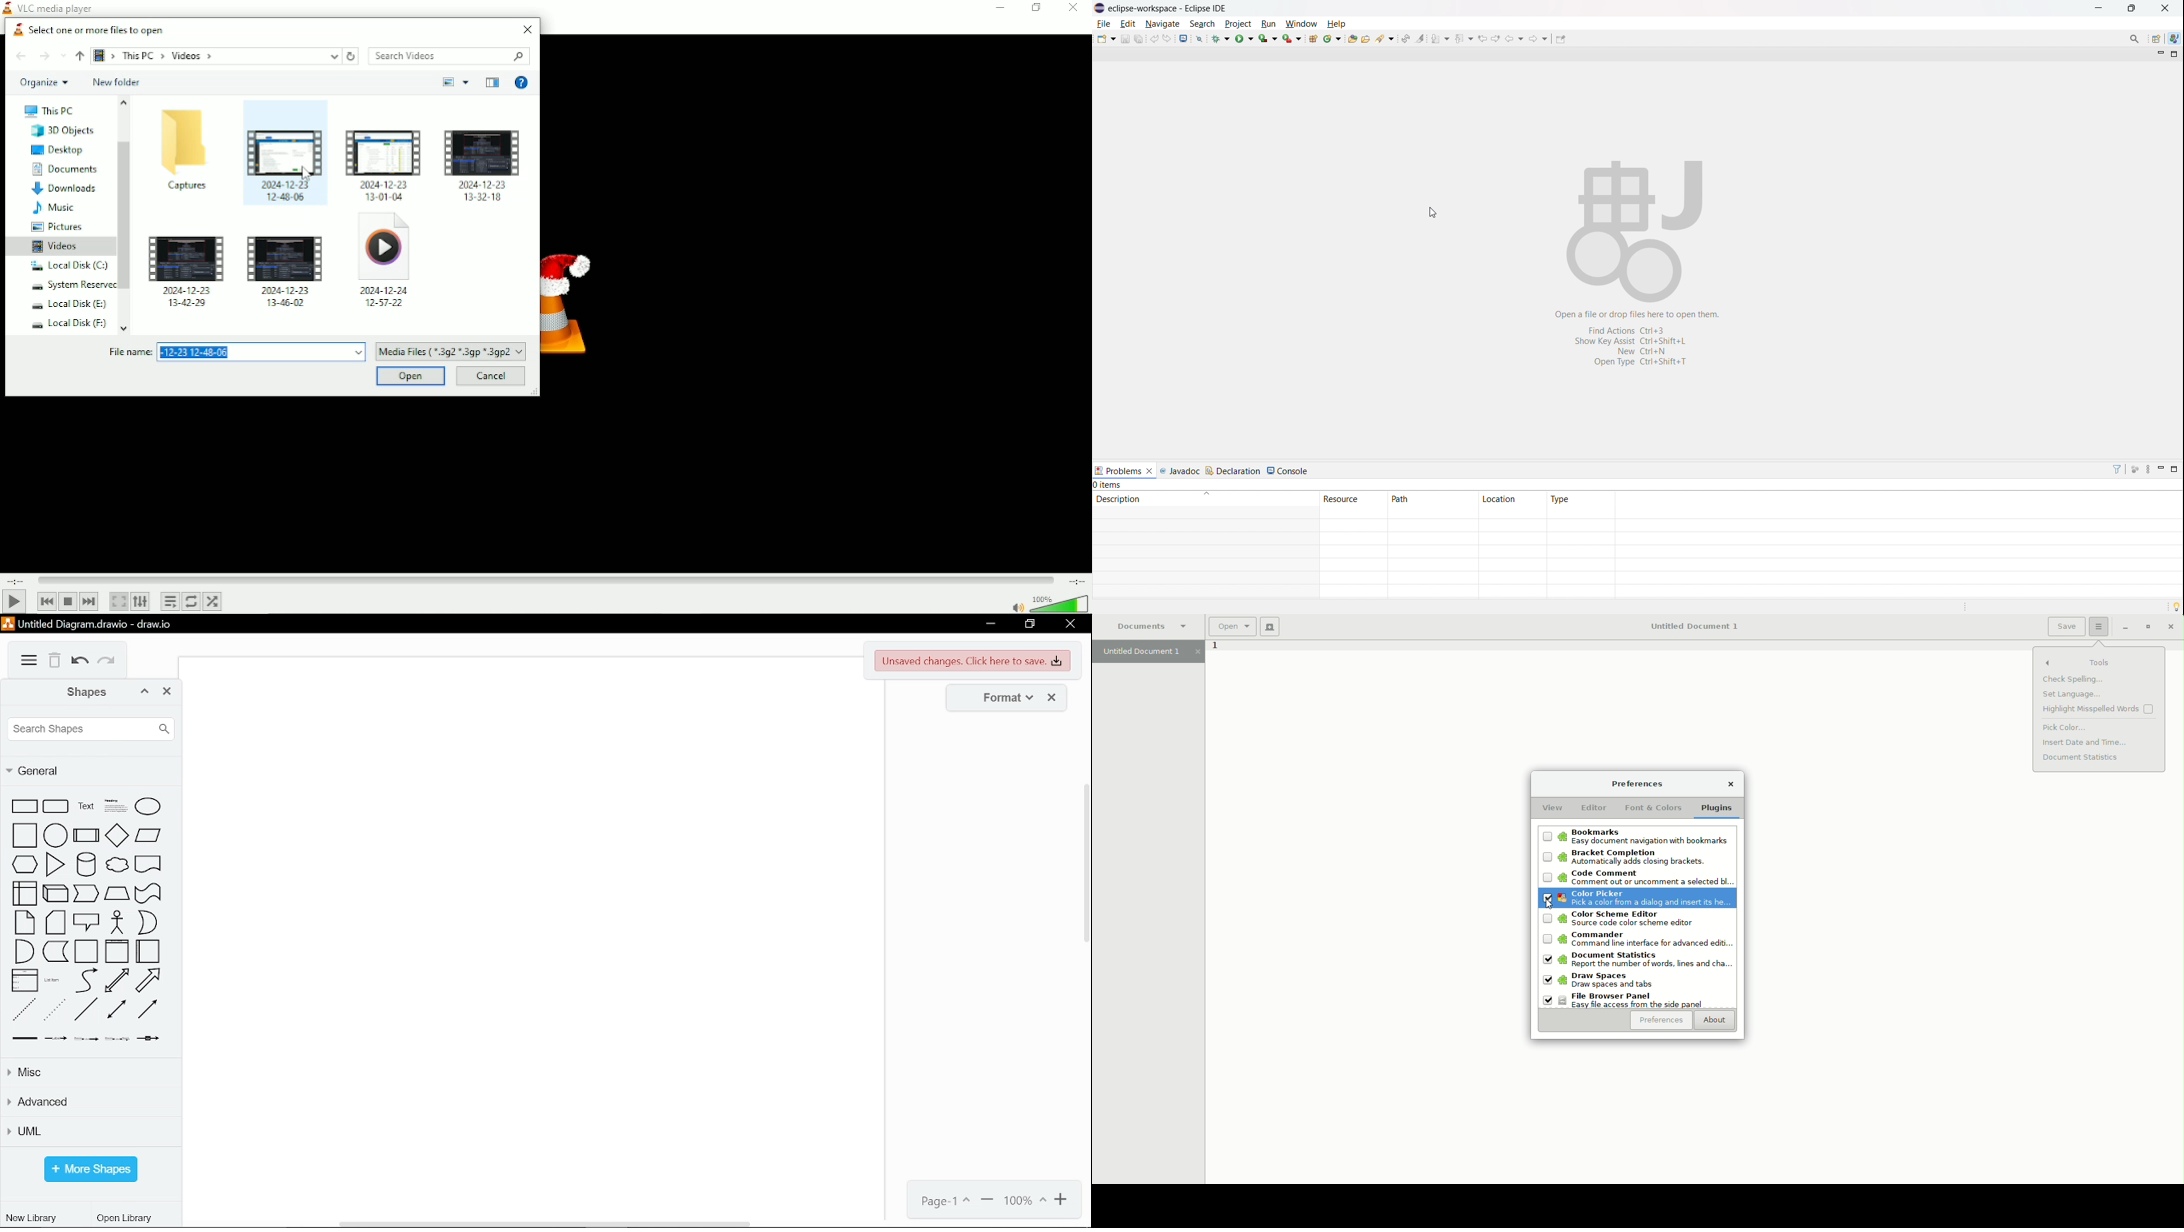 The image size is (2184, 1232). Describe the element at coordinates (168, 692) in the screenshot. I see `close` at that location.